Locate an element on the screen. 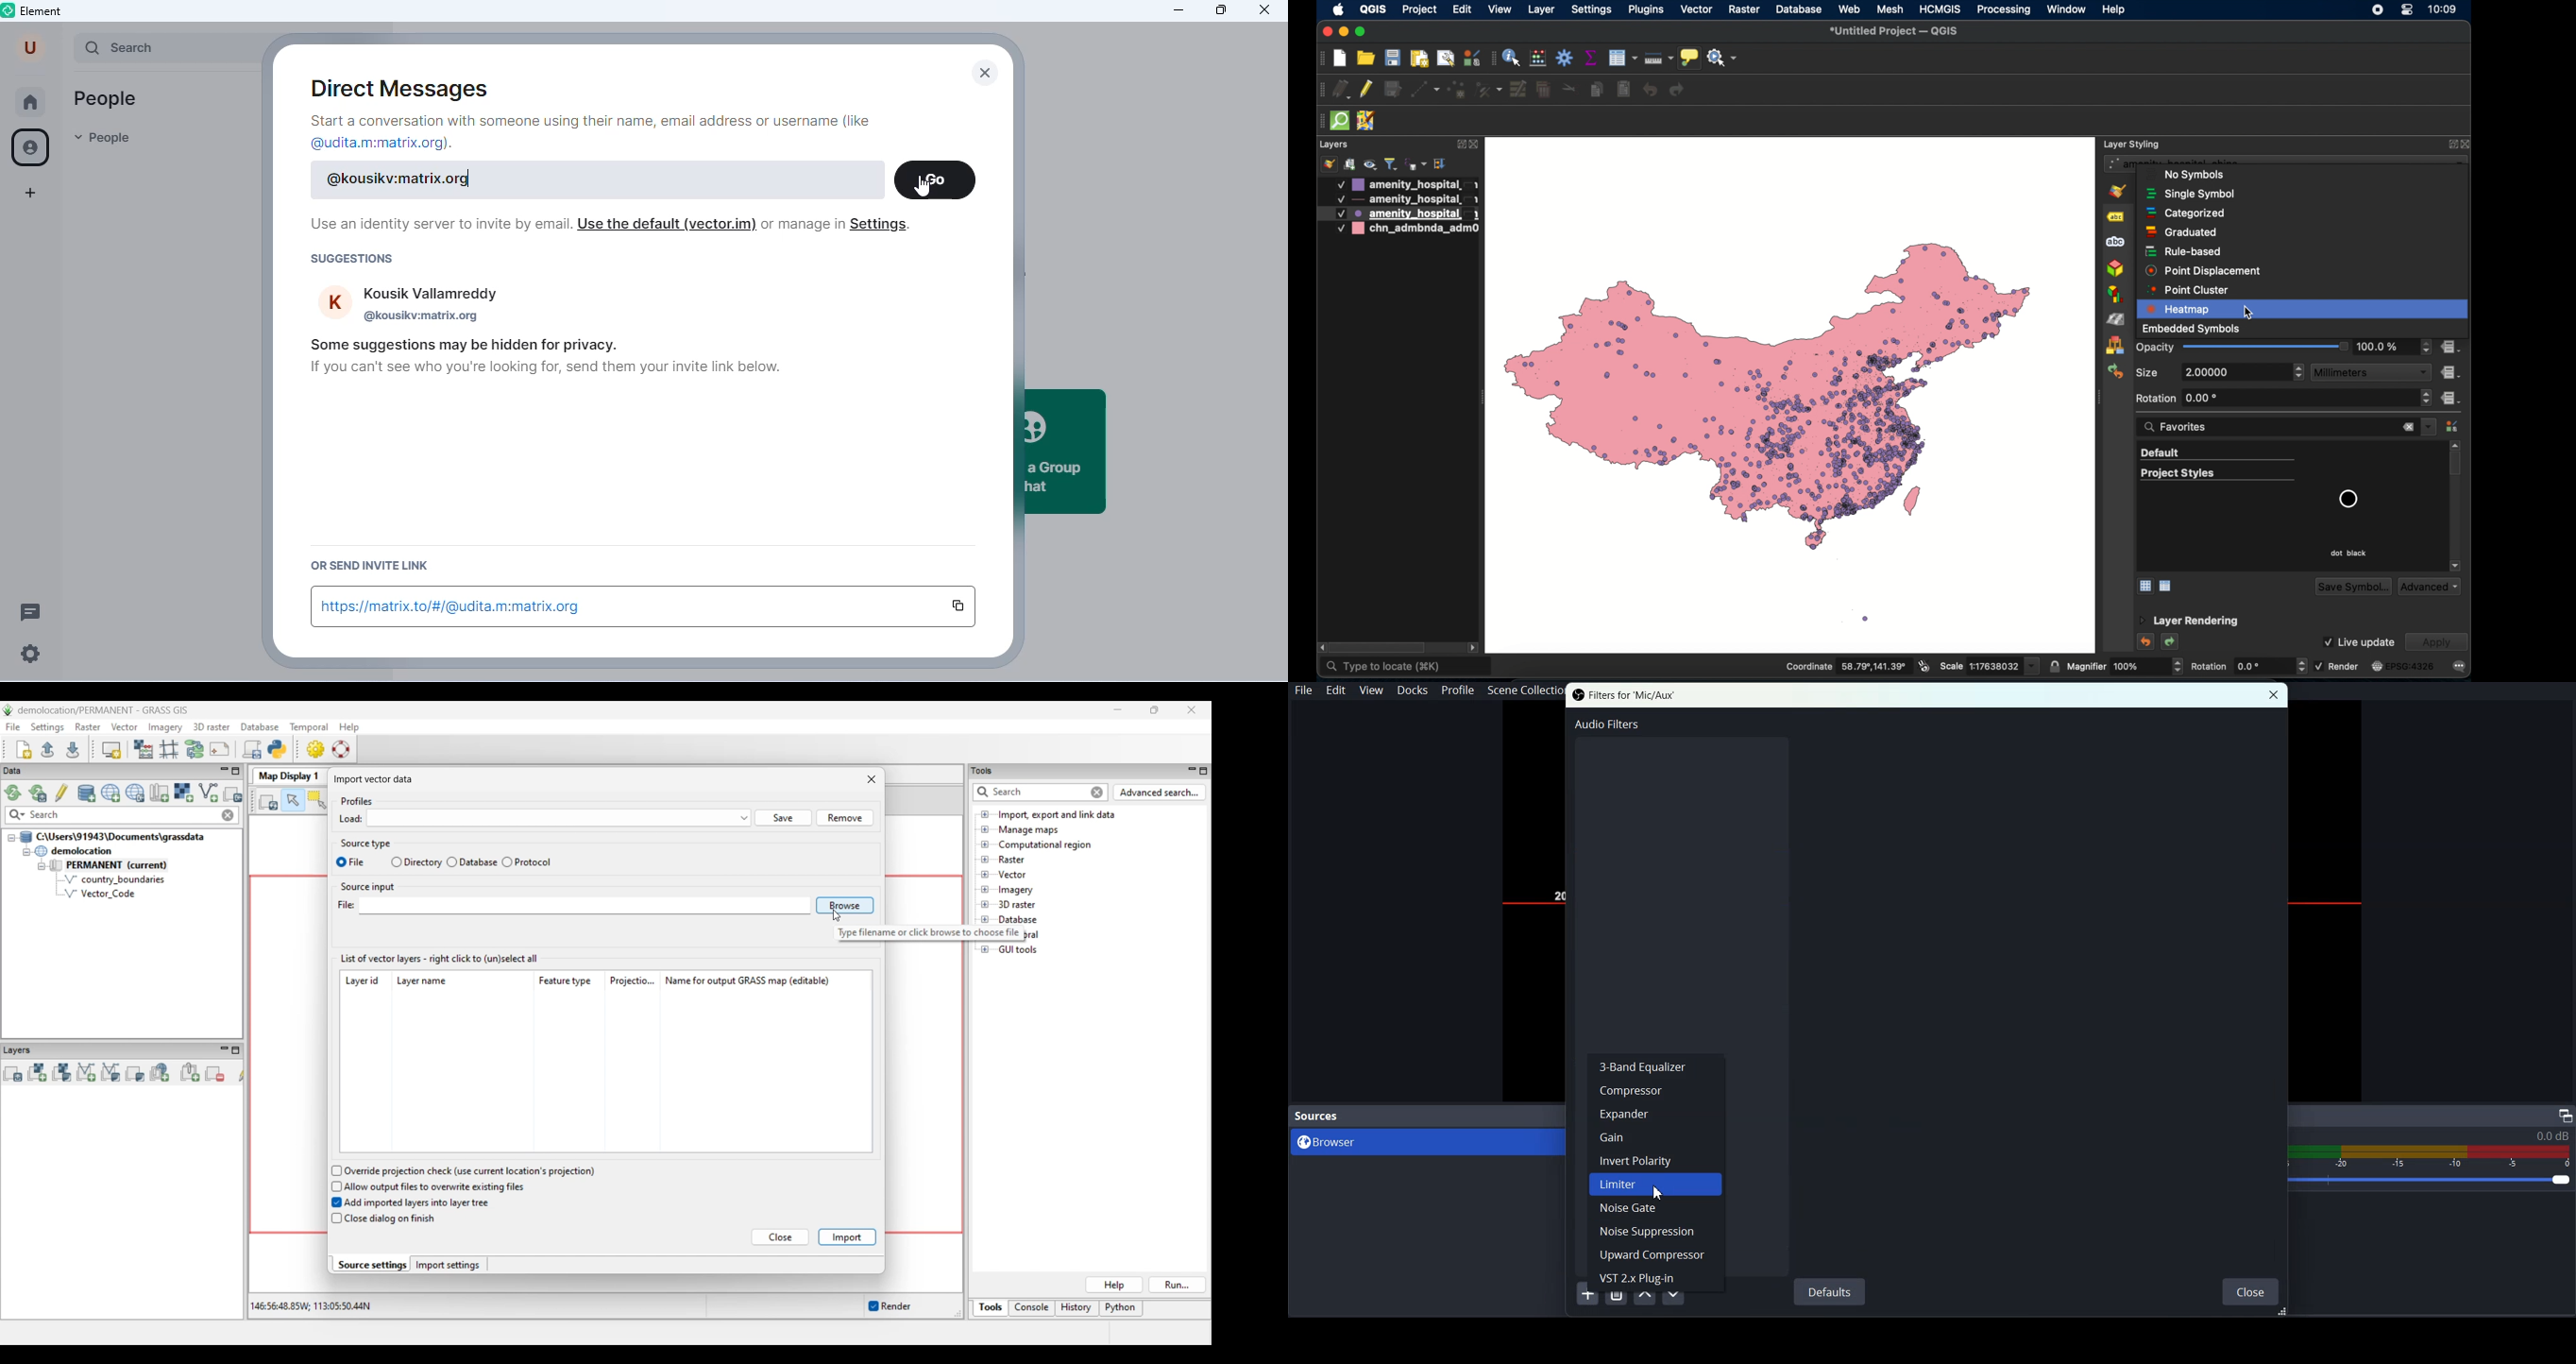 The image size is (2576, 1372). scale is located at coordinates (1988, 667).